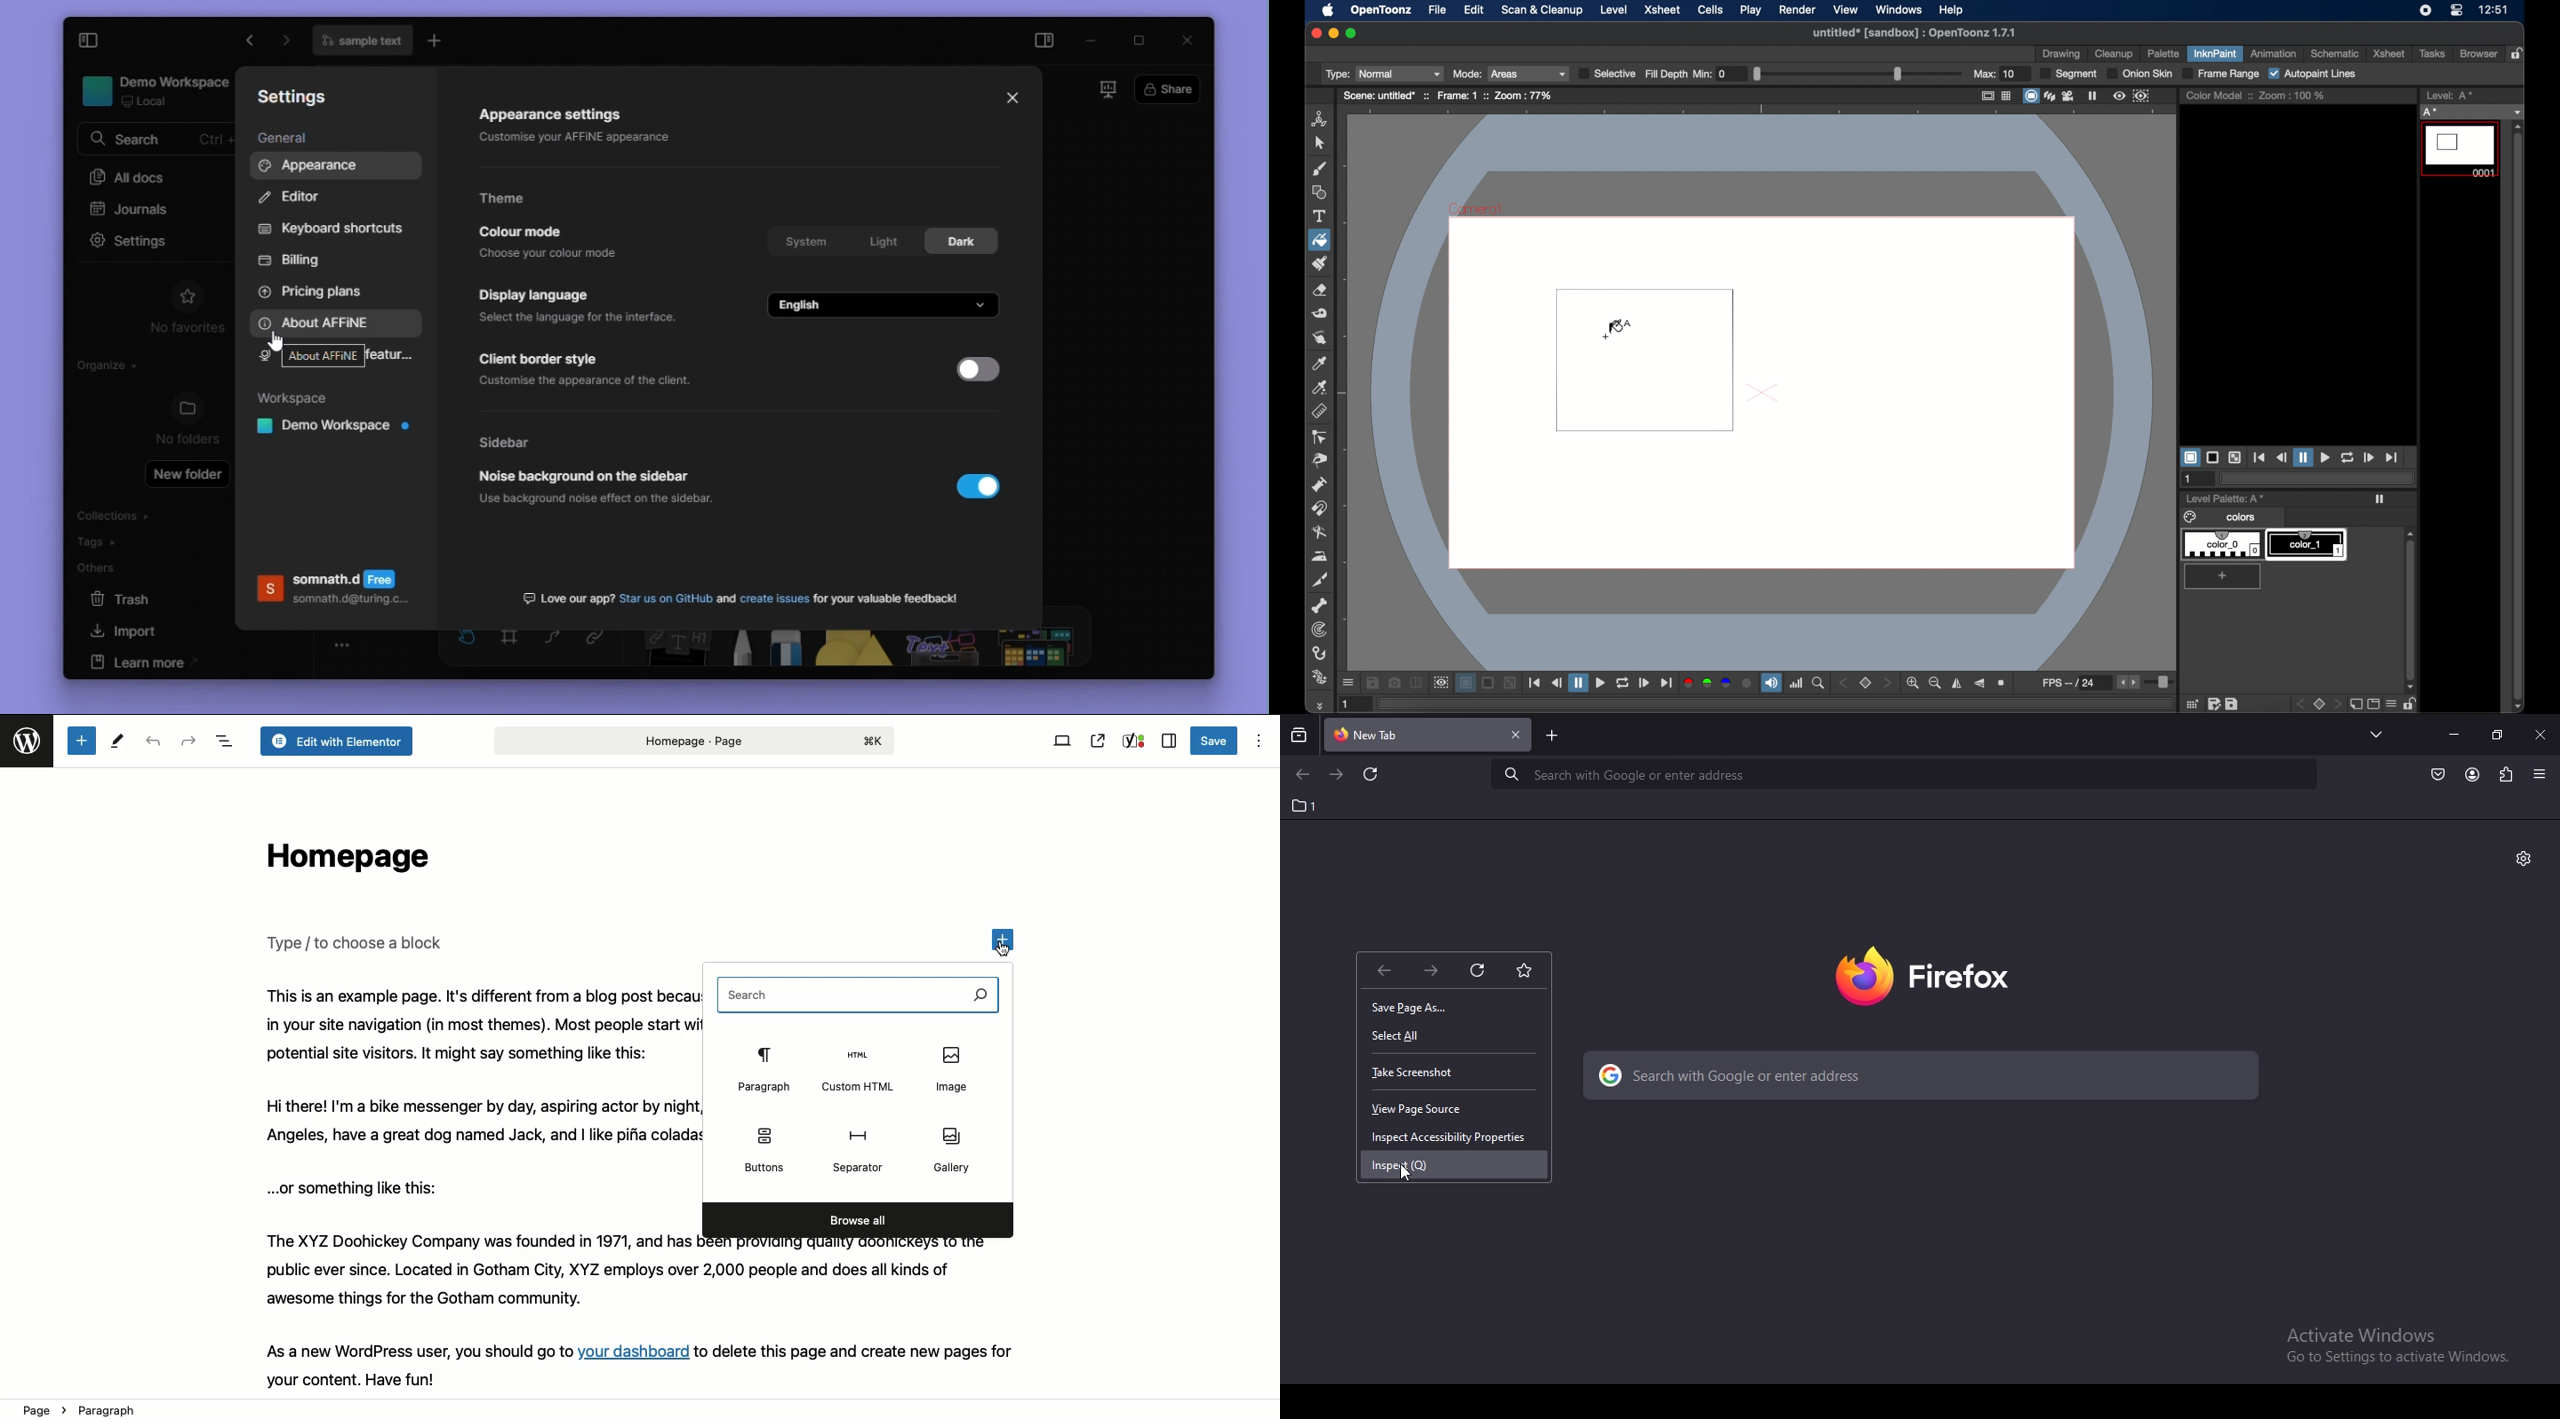  I want to click on animate tool, so click(1320, 119).